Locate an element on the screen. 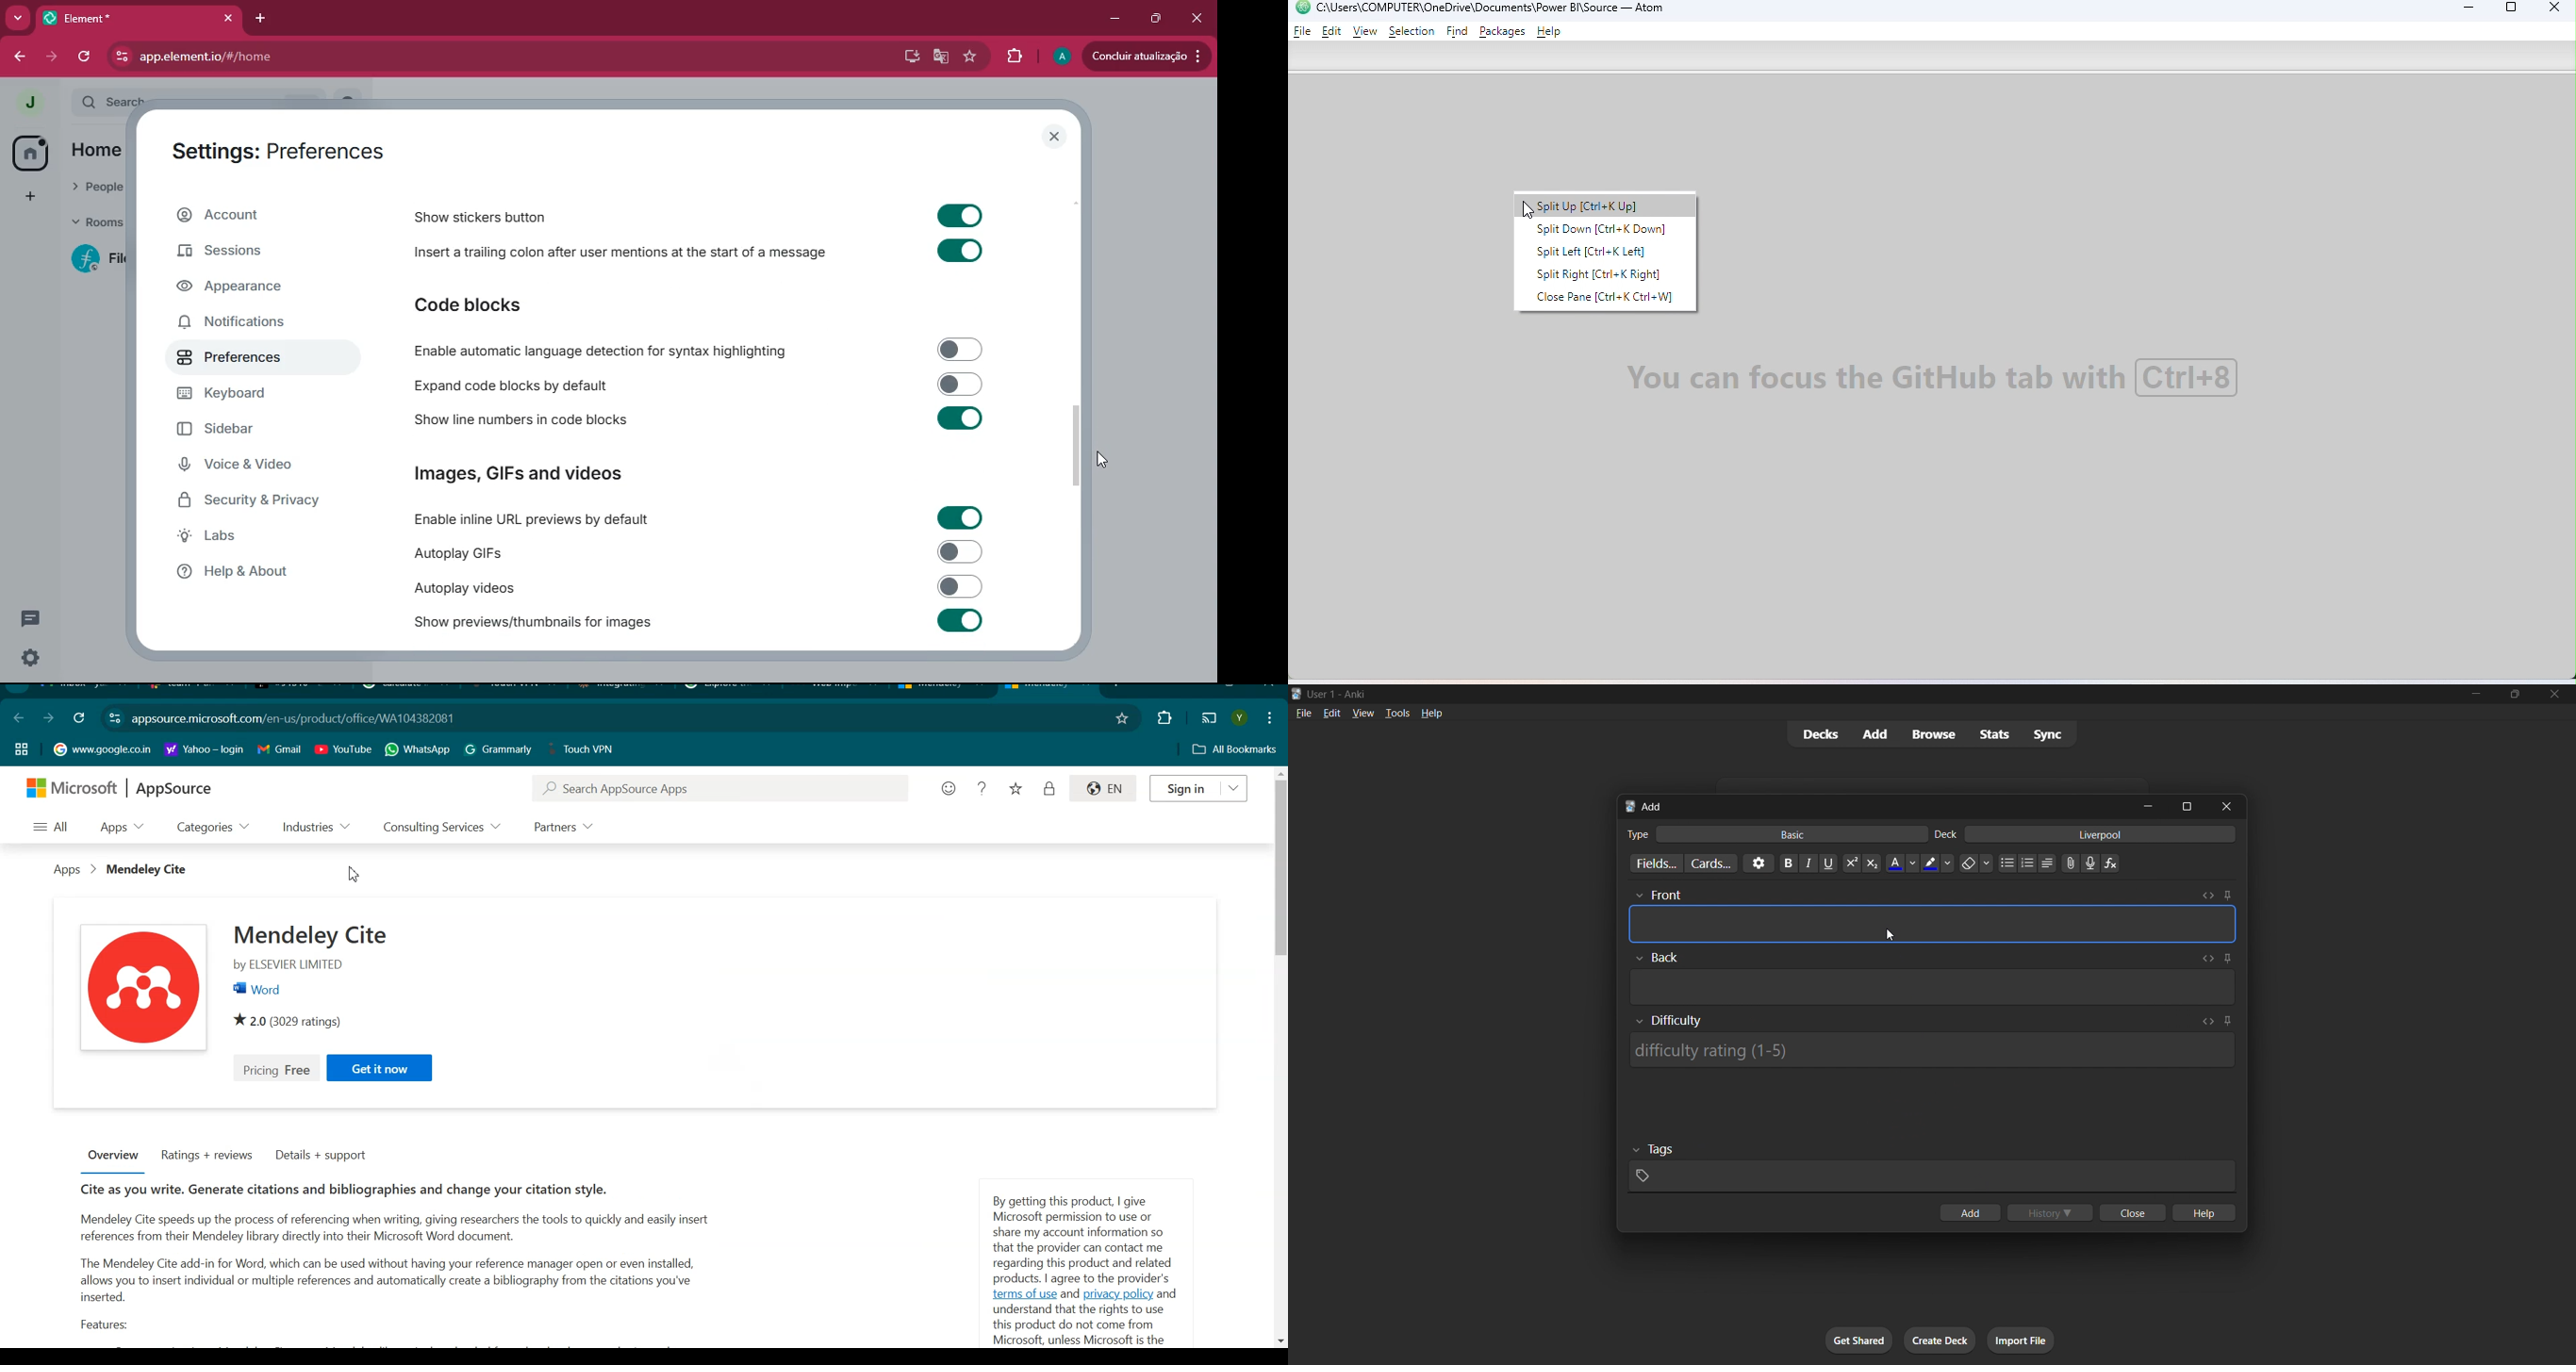  file is located at coordinates (1303, 712).